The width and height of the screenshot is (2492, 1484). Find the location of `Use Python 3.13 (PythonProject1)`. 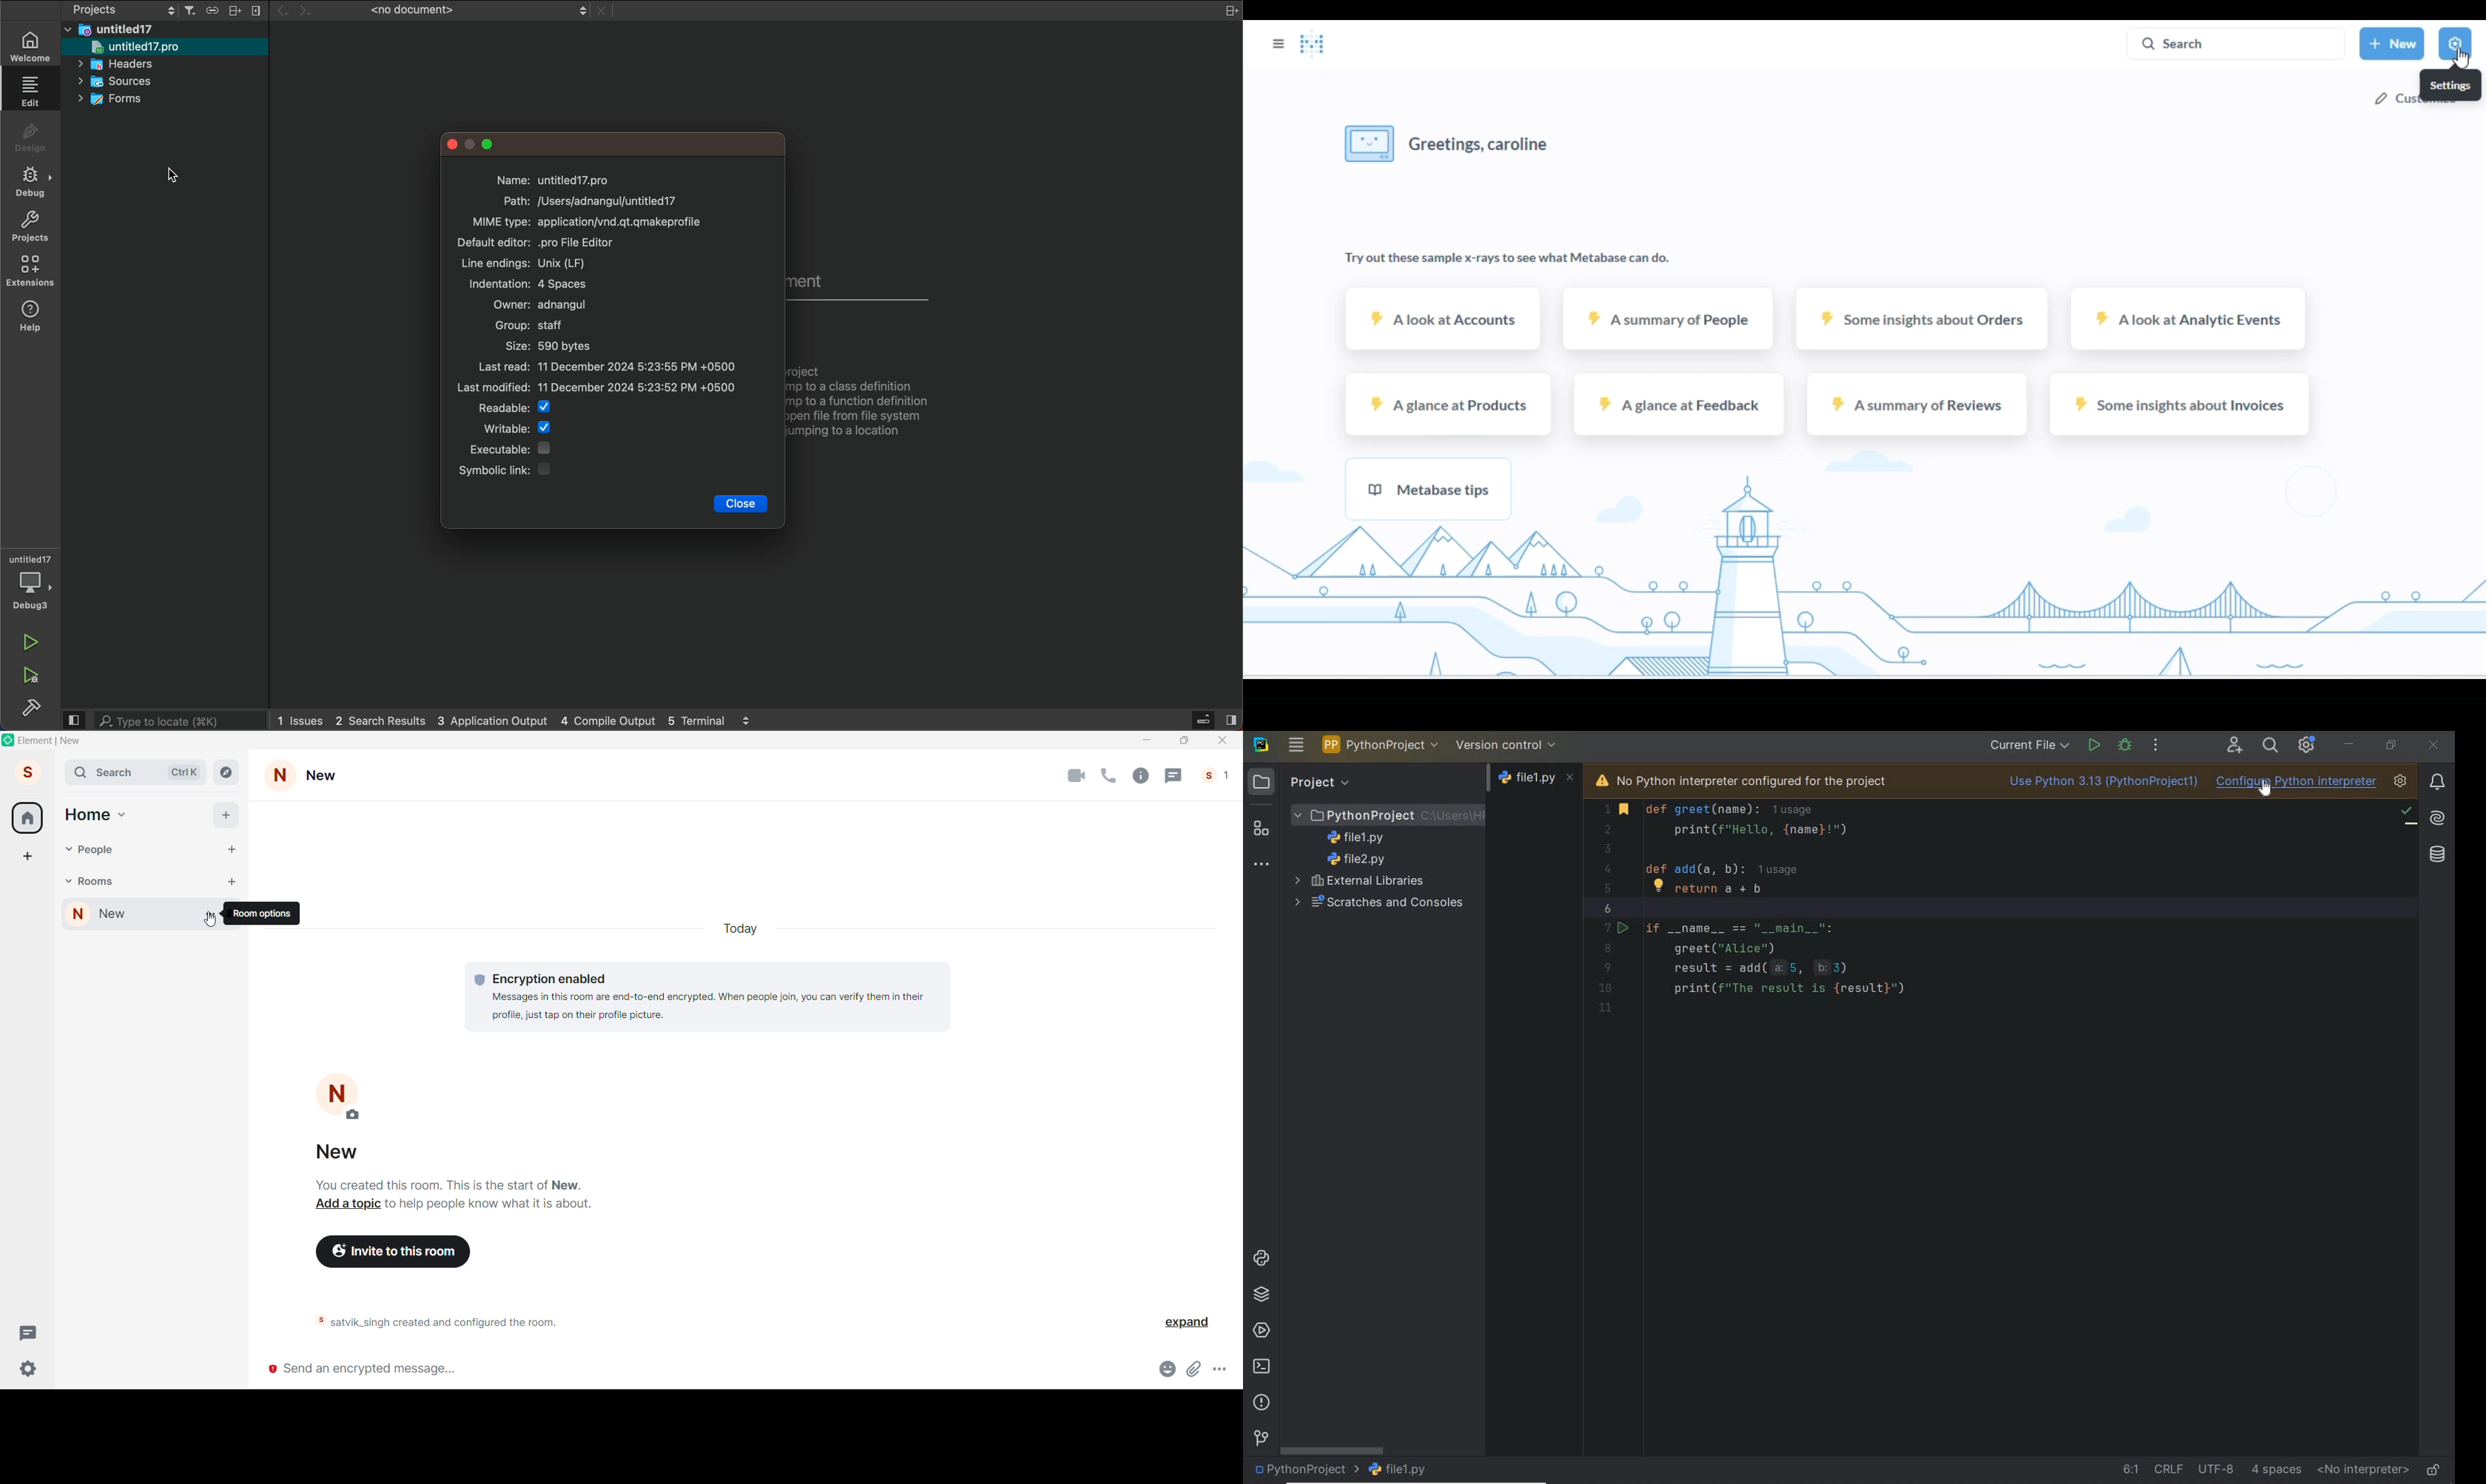

Use Python 3.13 (PythonProject1) is located at coordinates (2100, 784).